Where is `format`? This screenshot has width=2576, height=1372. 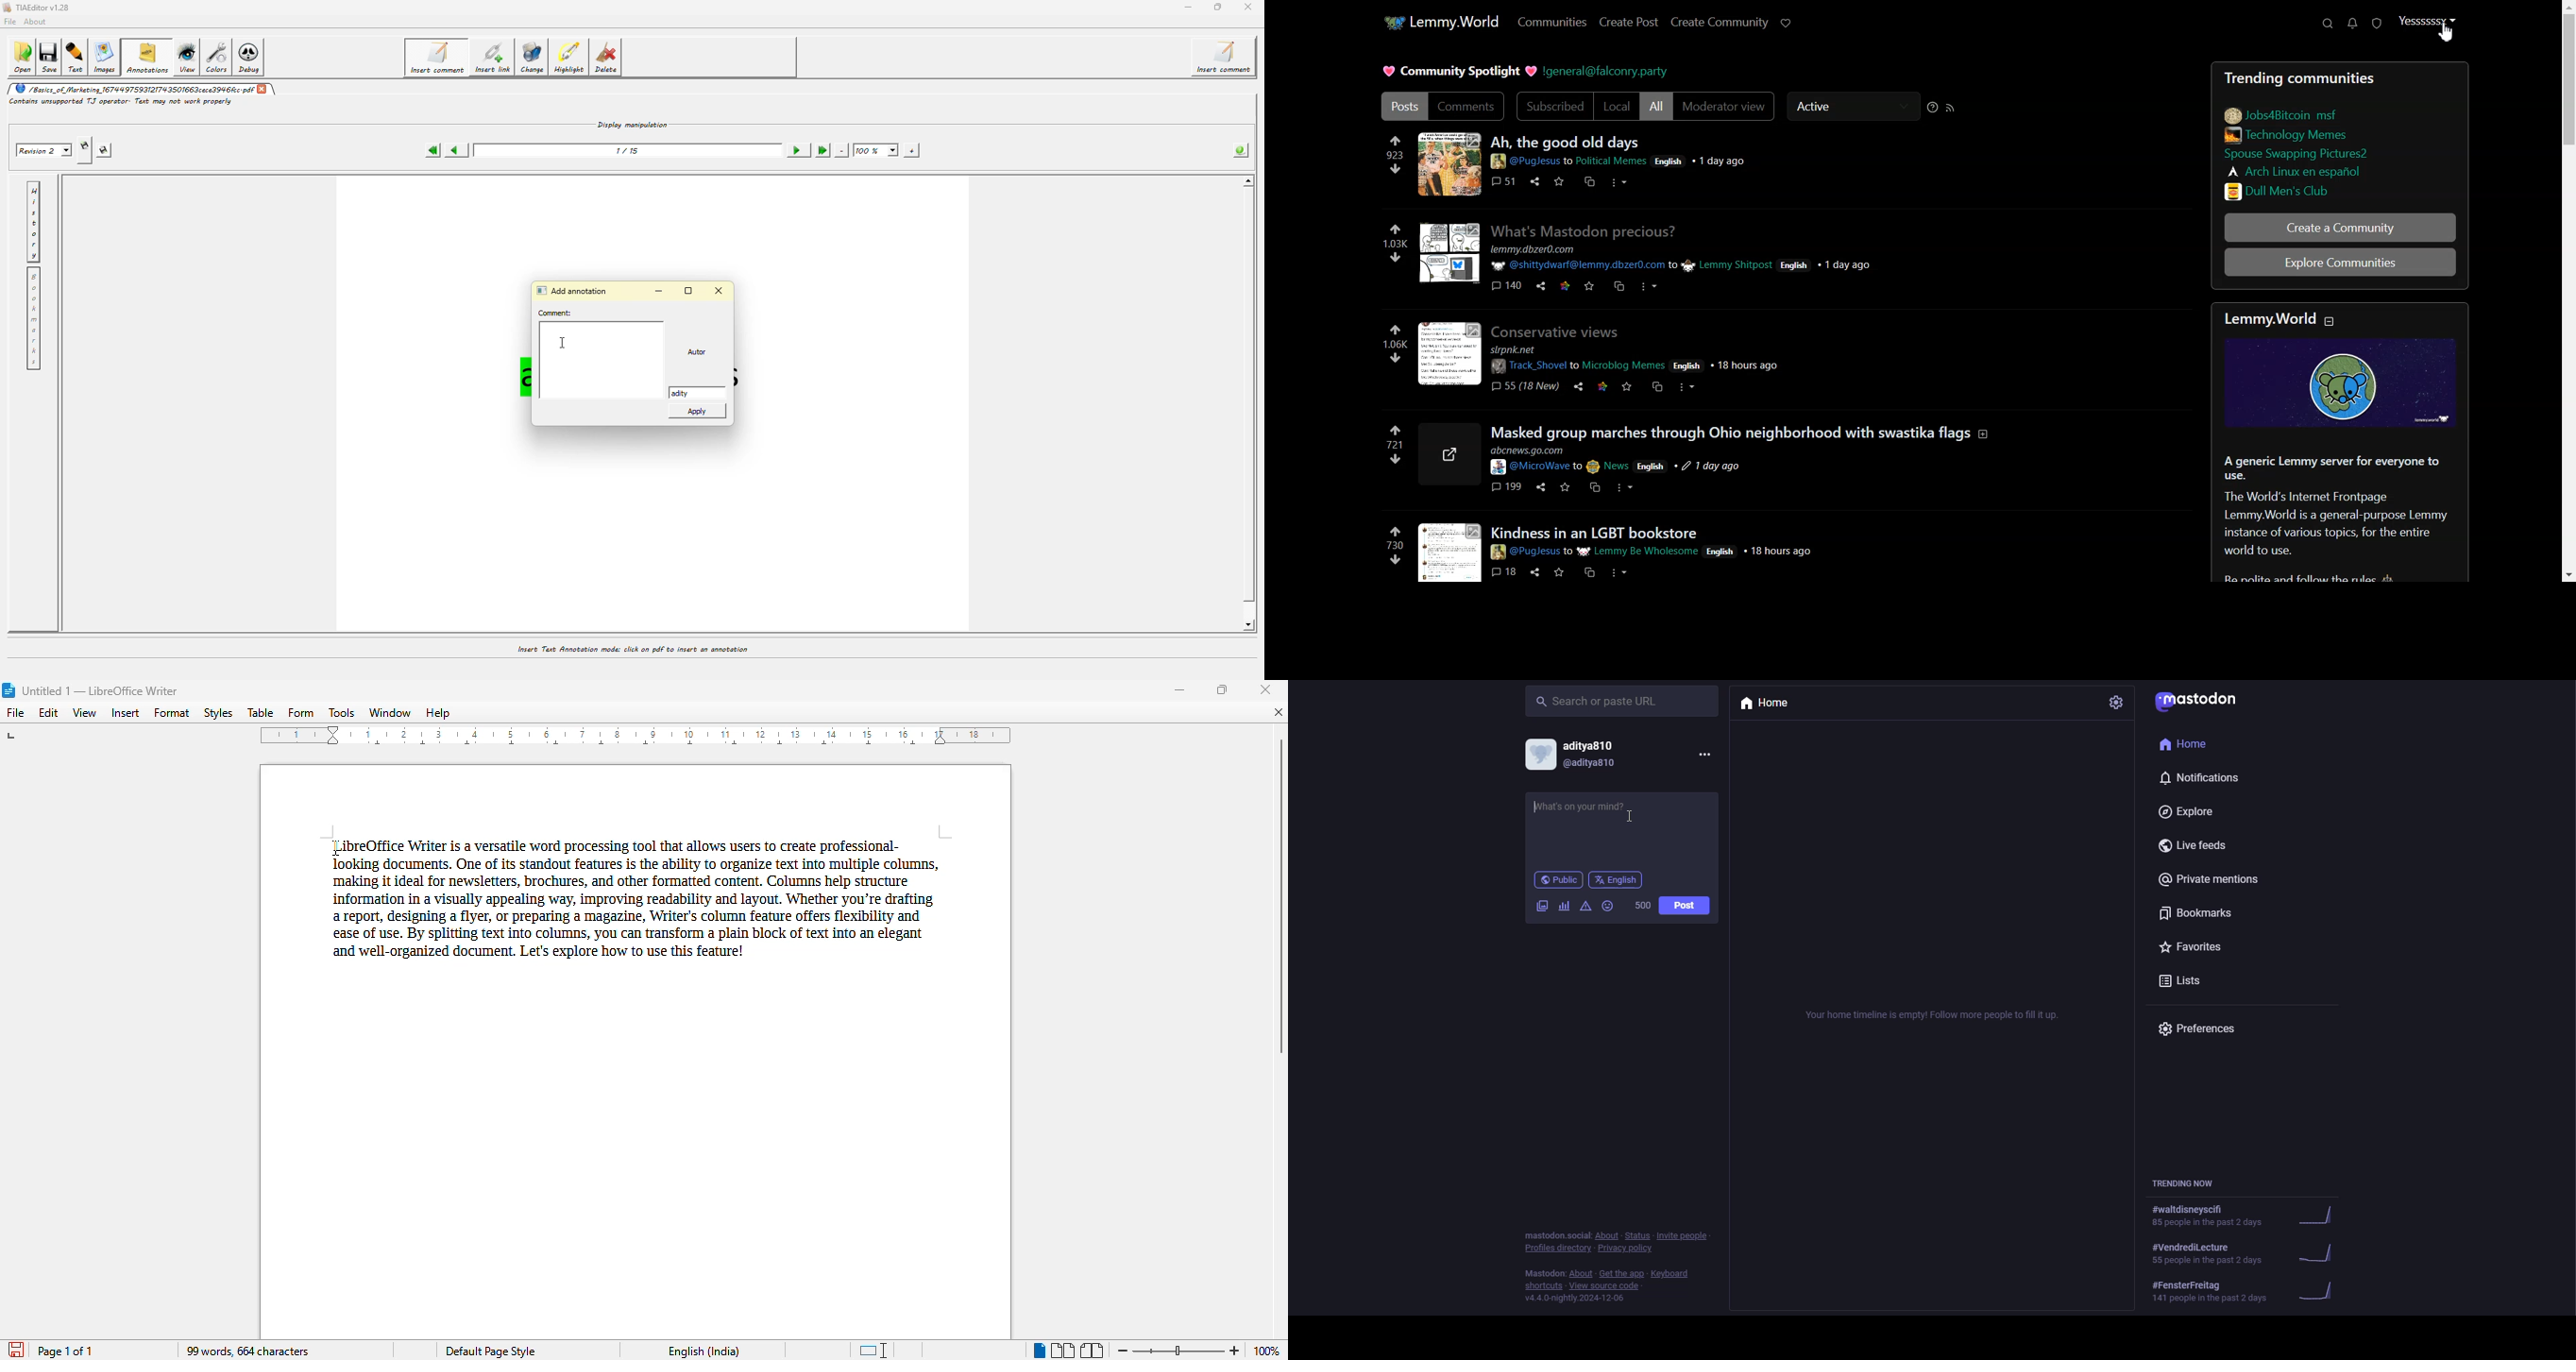 format is located at coordinates (173, 713).